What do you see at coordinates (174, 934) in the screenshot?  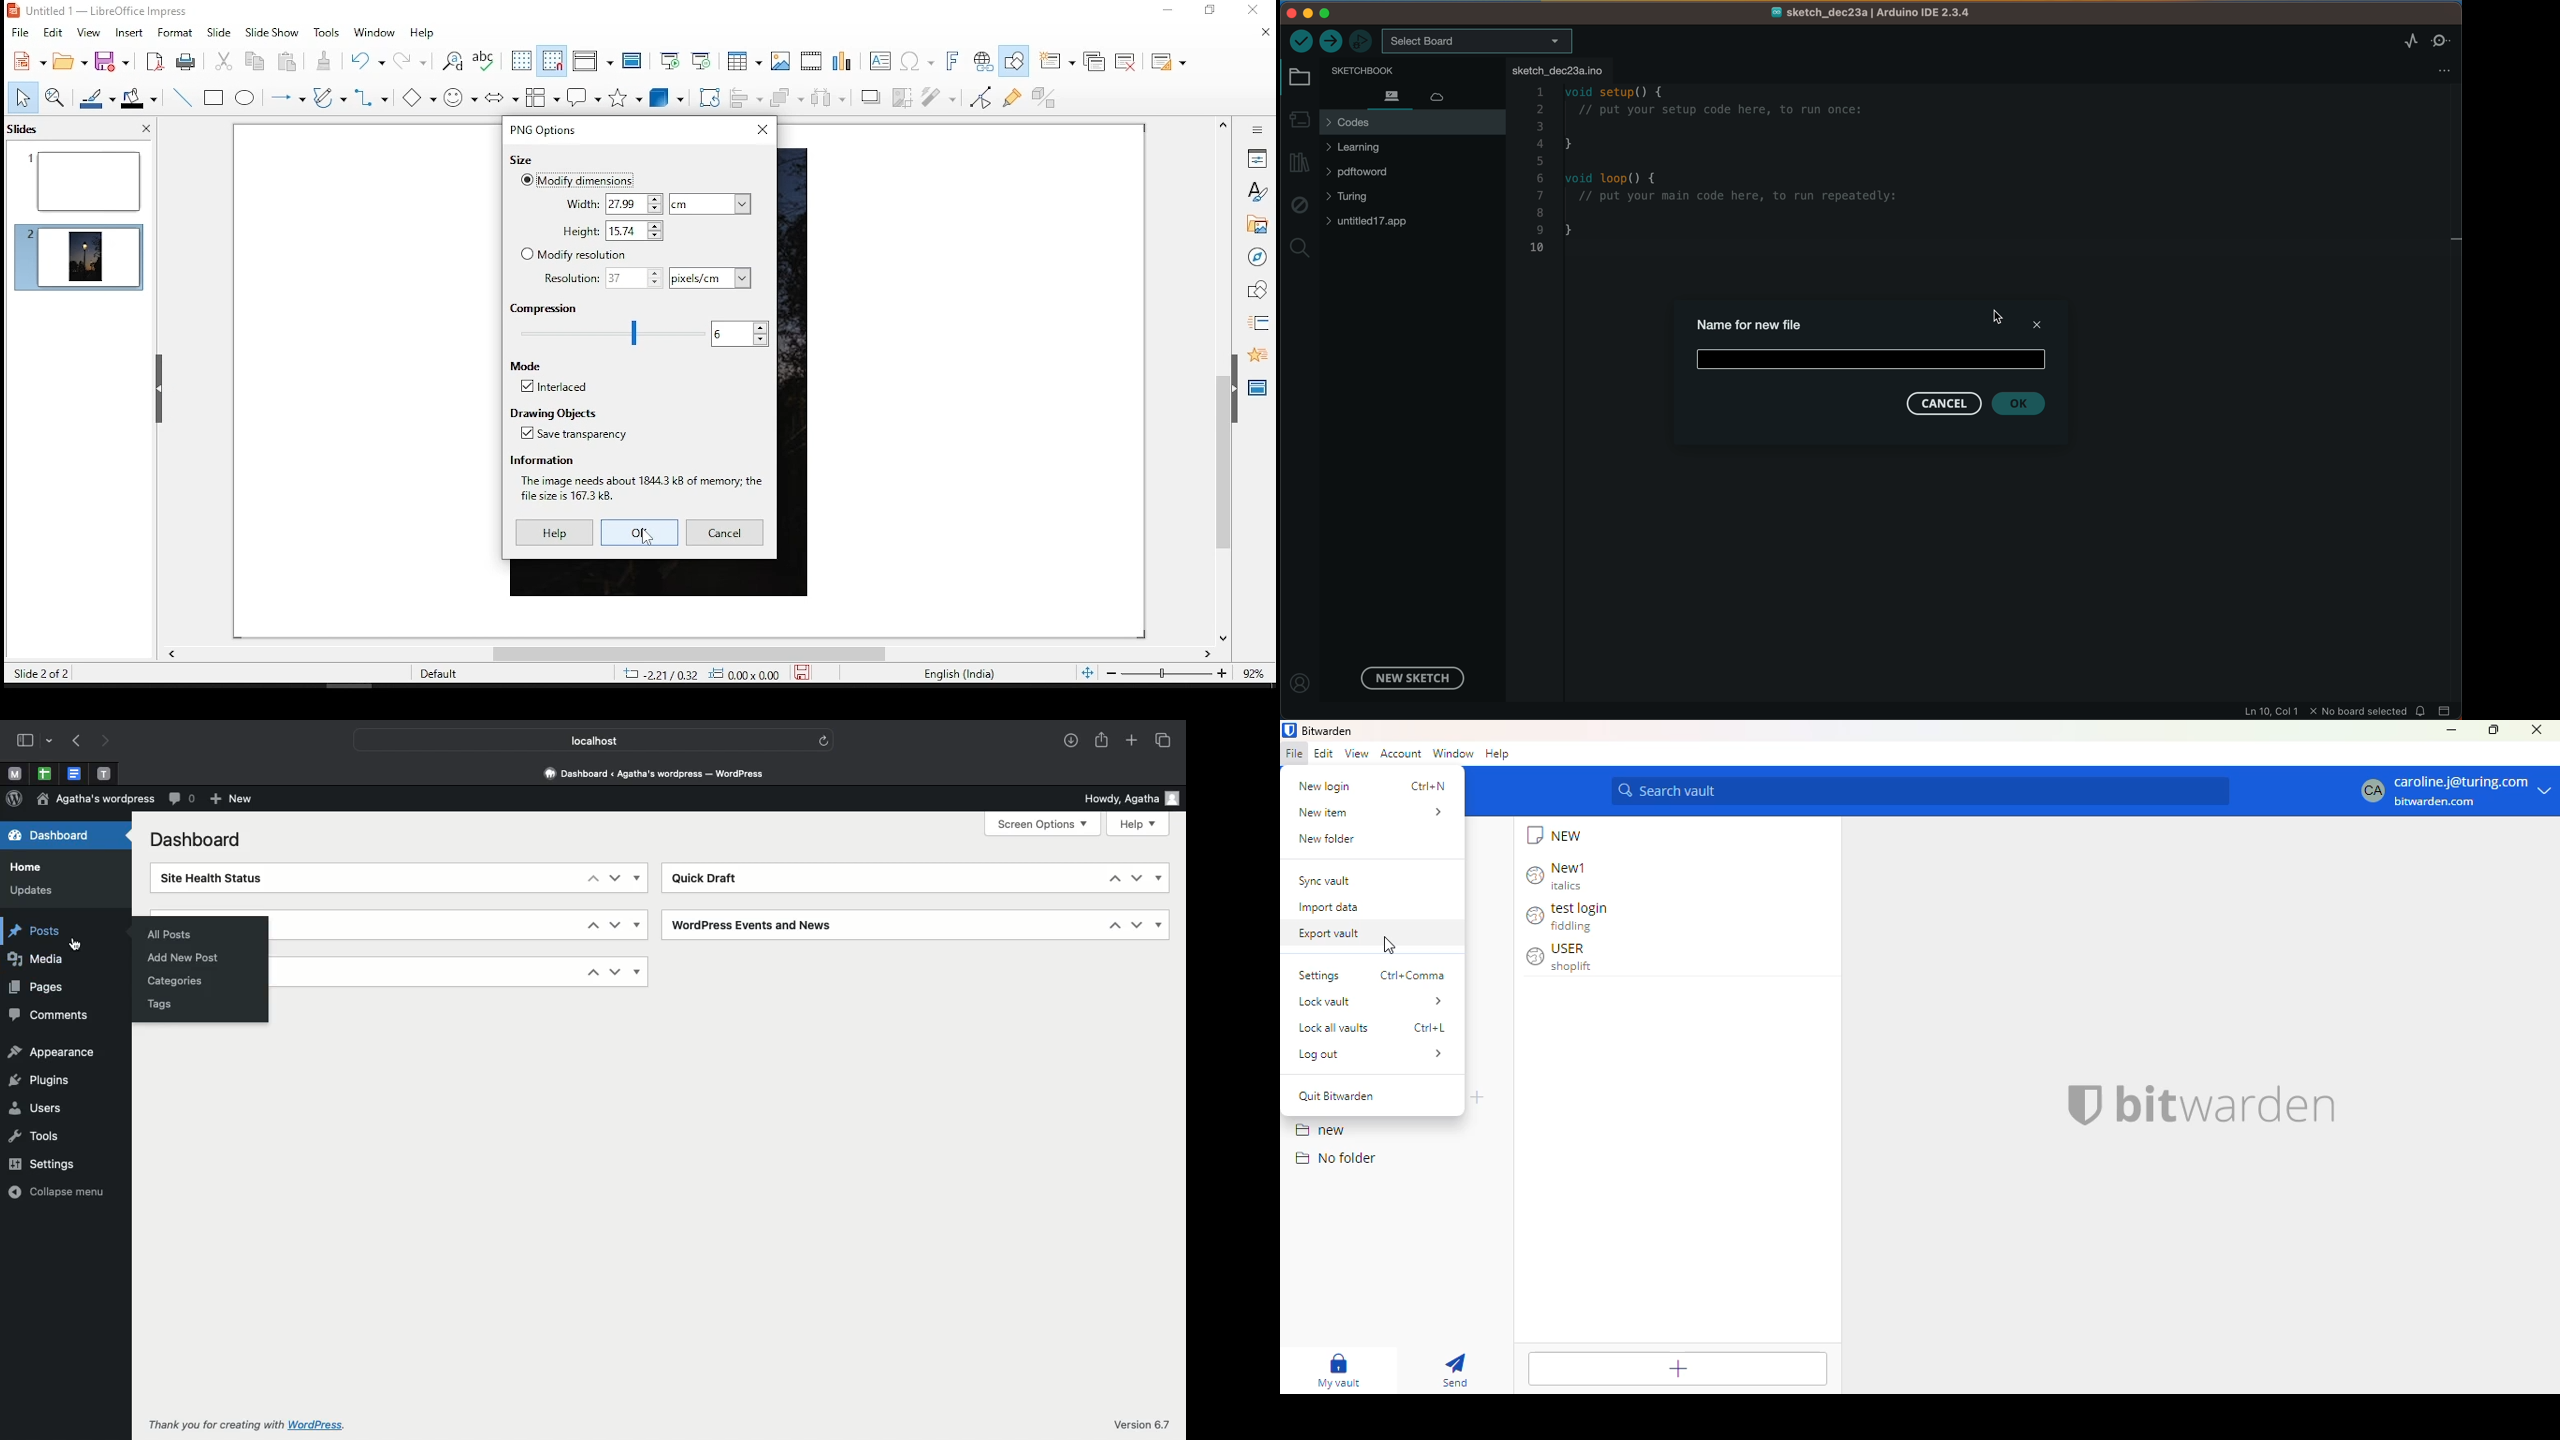 I see `All posts` at bounding box center [174, 934].